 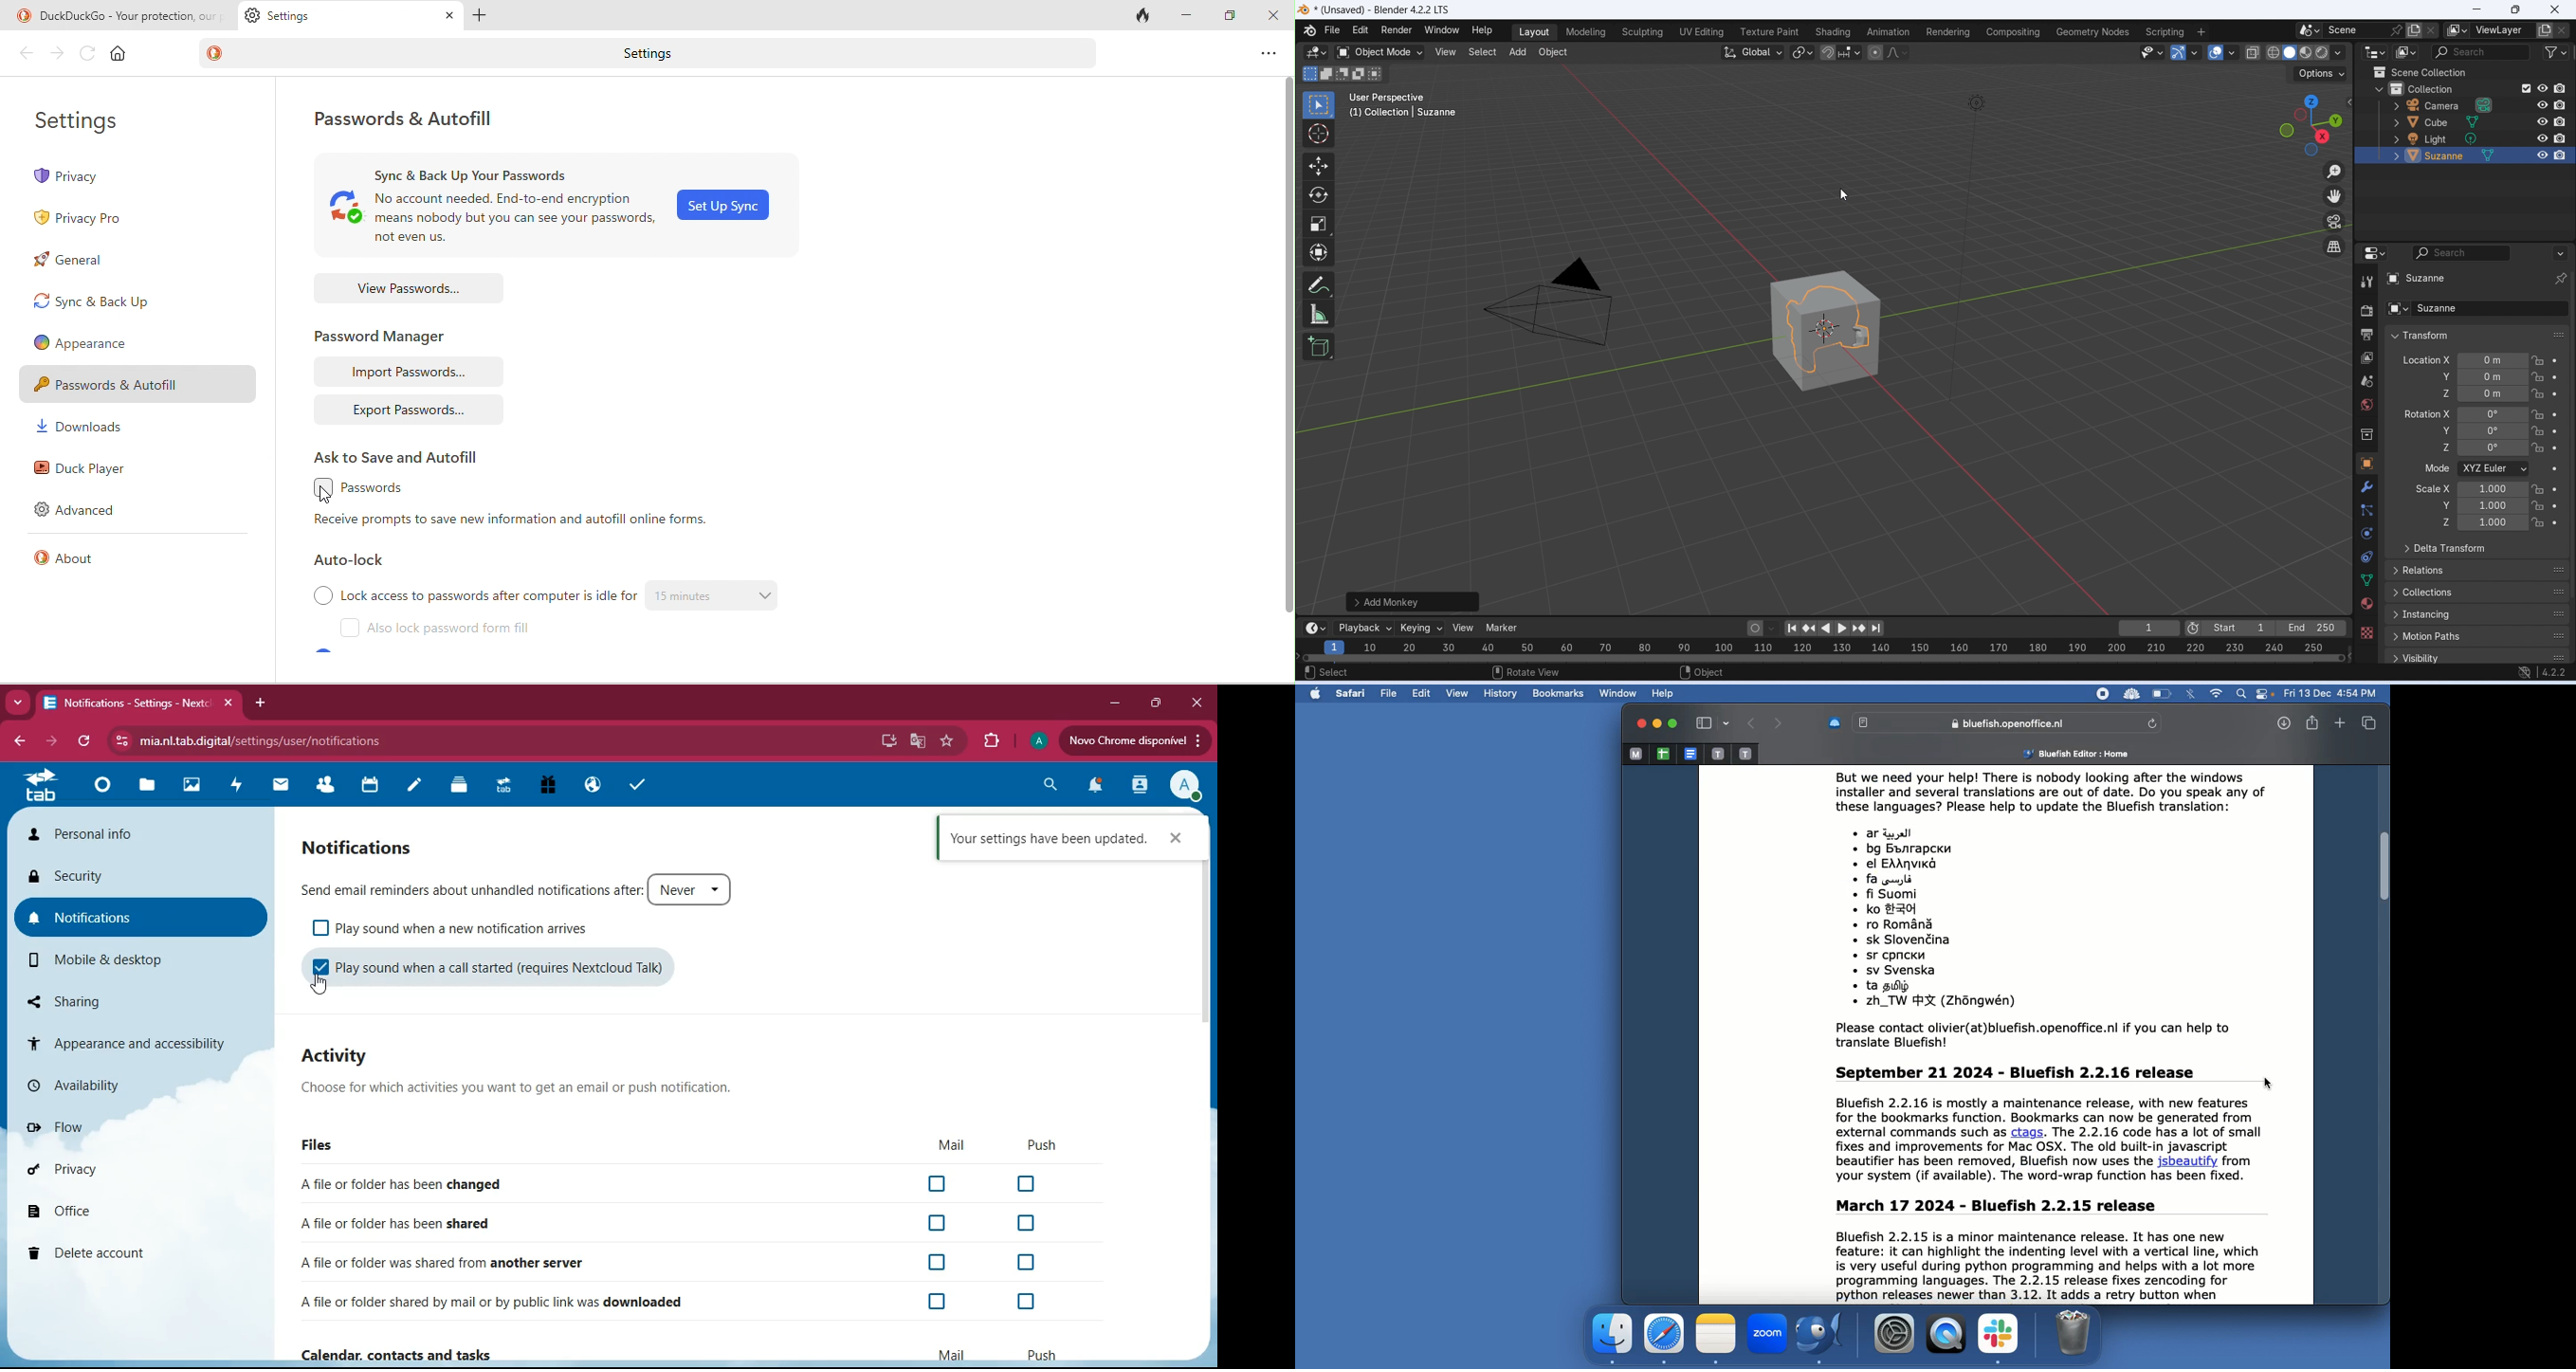 What do you see at coordinates (2163, 32) in the screenshot?
I see `Scripting` at bounding box center [2163, 32].